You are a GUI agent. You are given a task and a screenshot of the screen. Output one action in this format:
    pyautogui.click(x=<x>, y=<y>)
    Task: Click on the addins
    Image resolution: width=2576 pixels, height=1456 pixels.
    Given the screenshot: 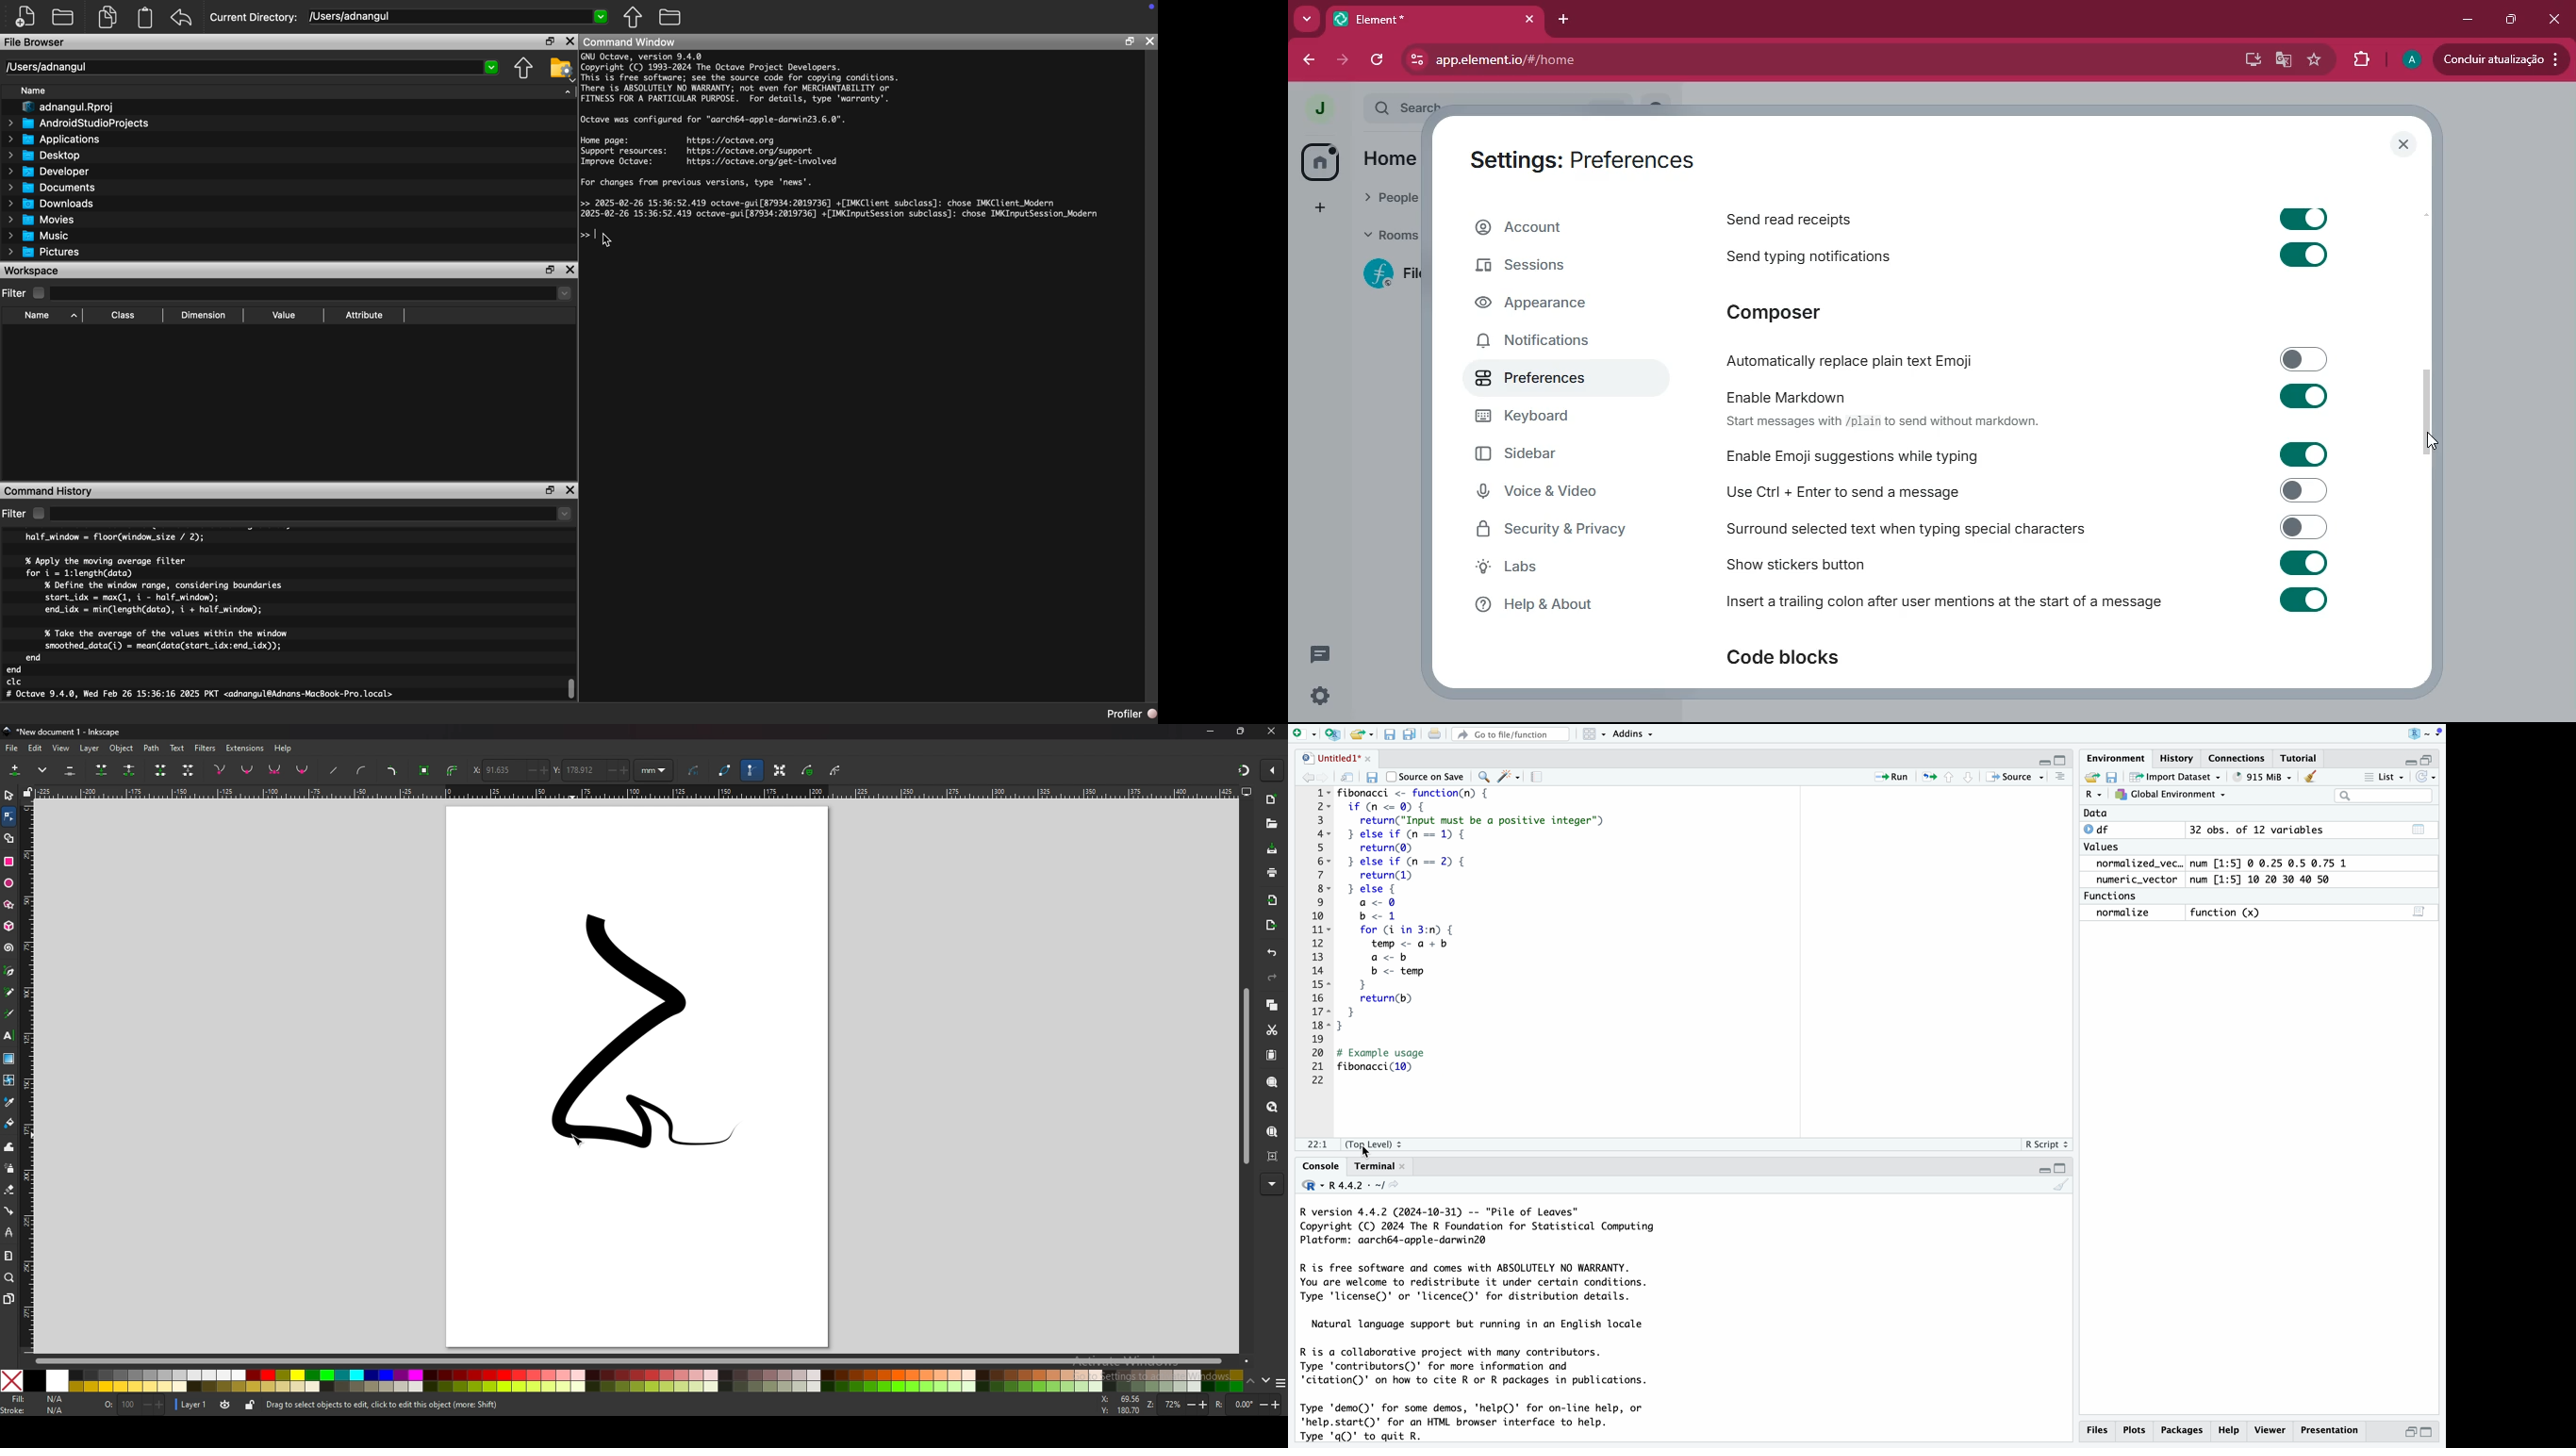 What is the action you would take?
    pyautogui.click(x=1635, y=734)
    